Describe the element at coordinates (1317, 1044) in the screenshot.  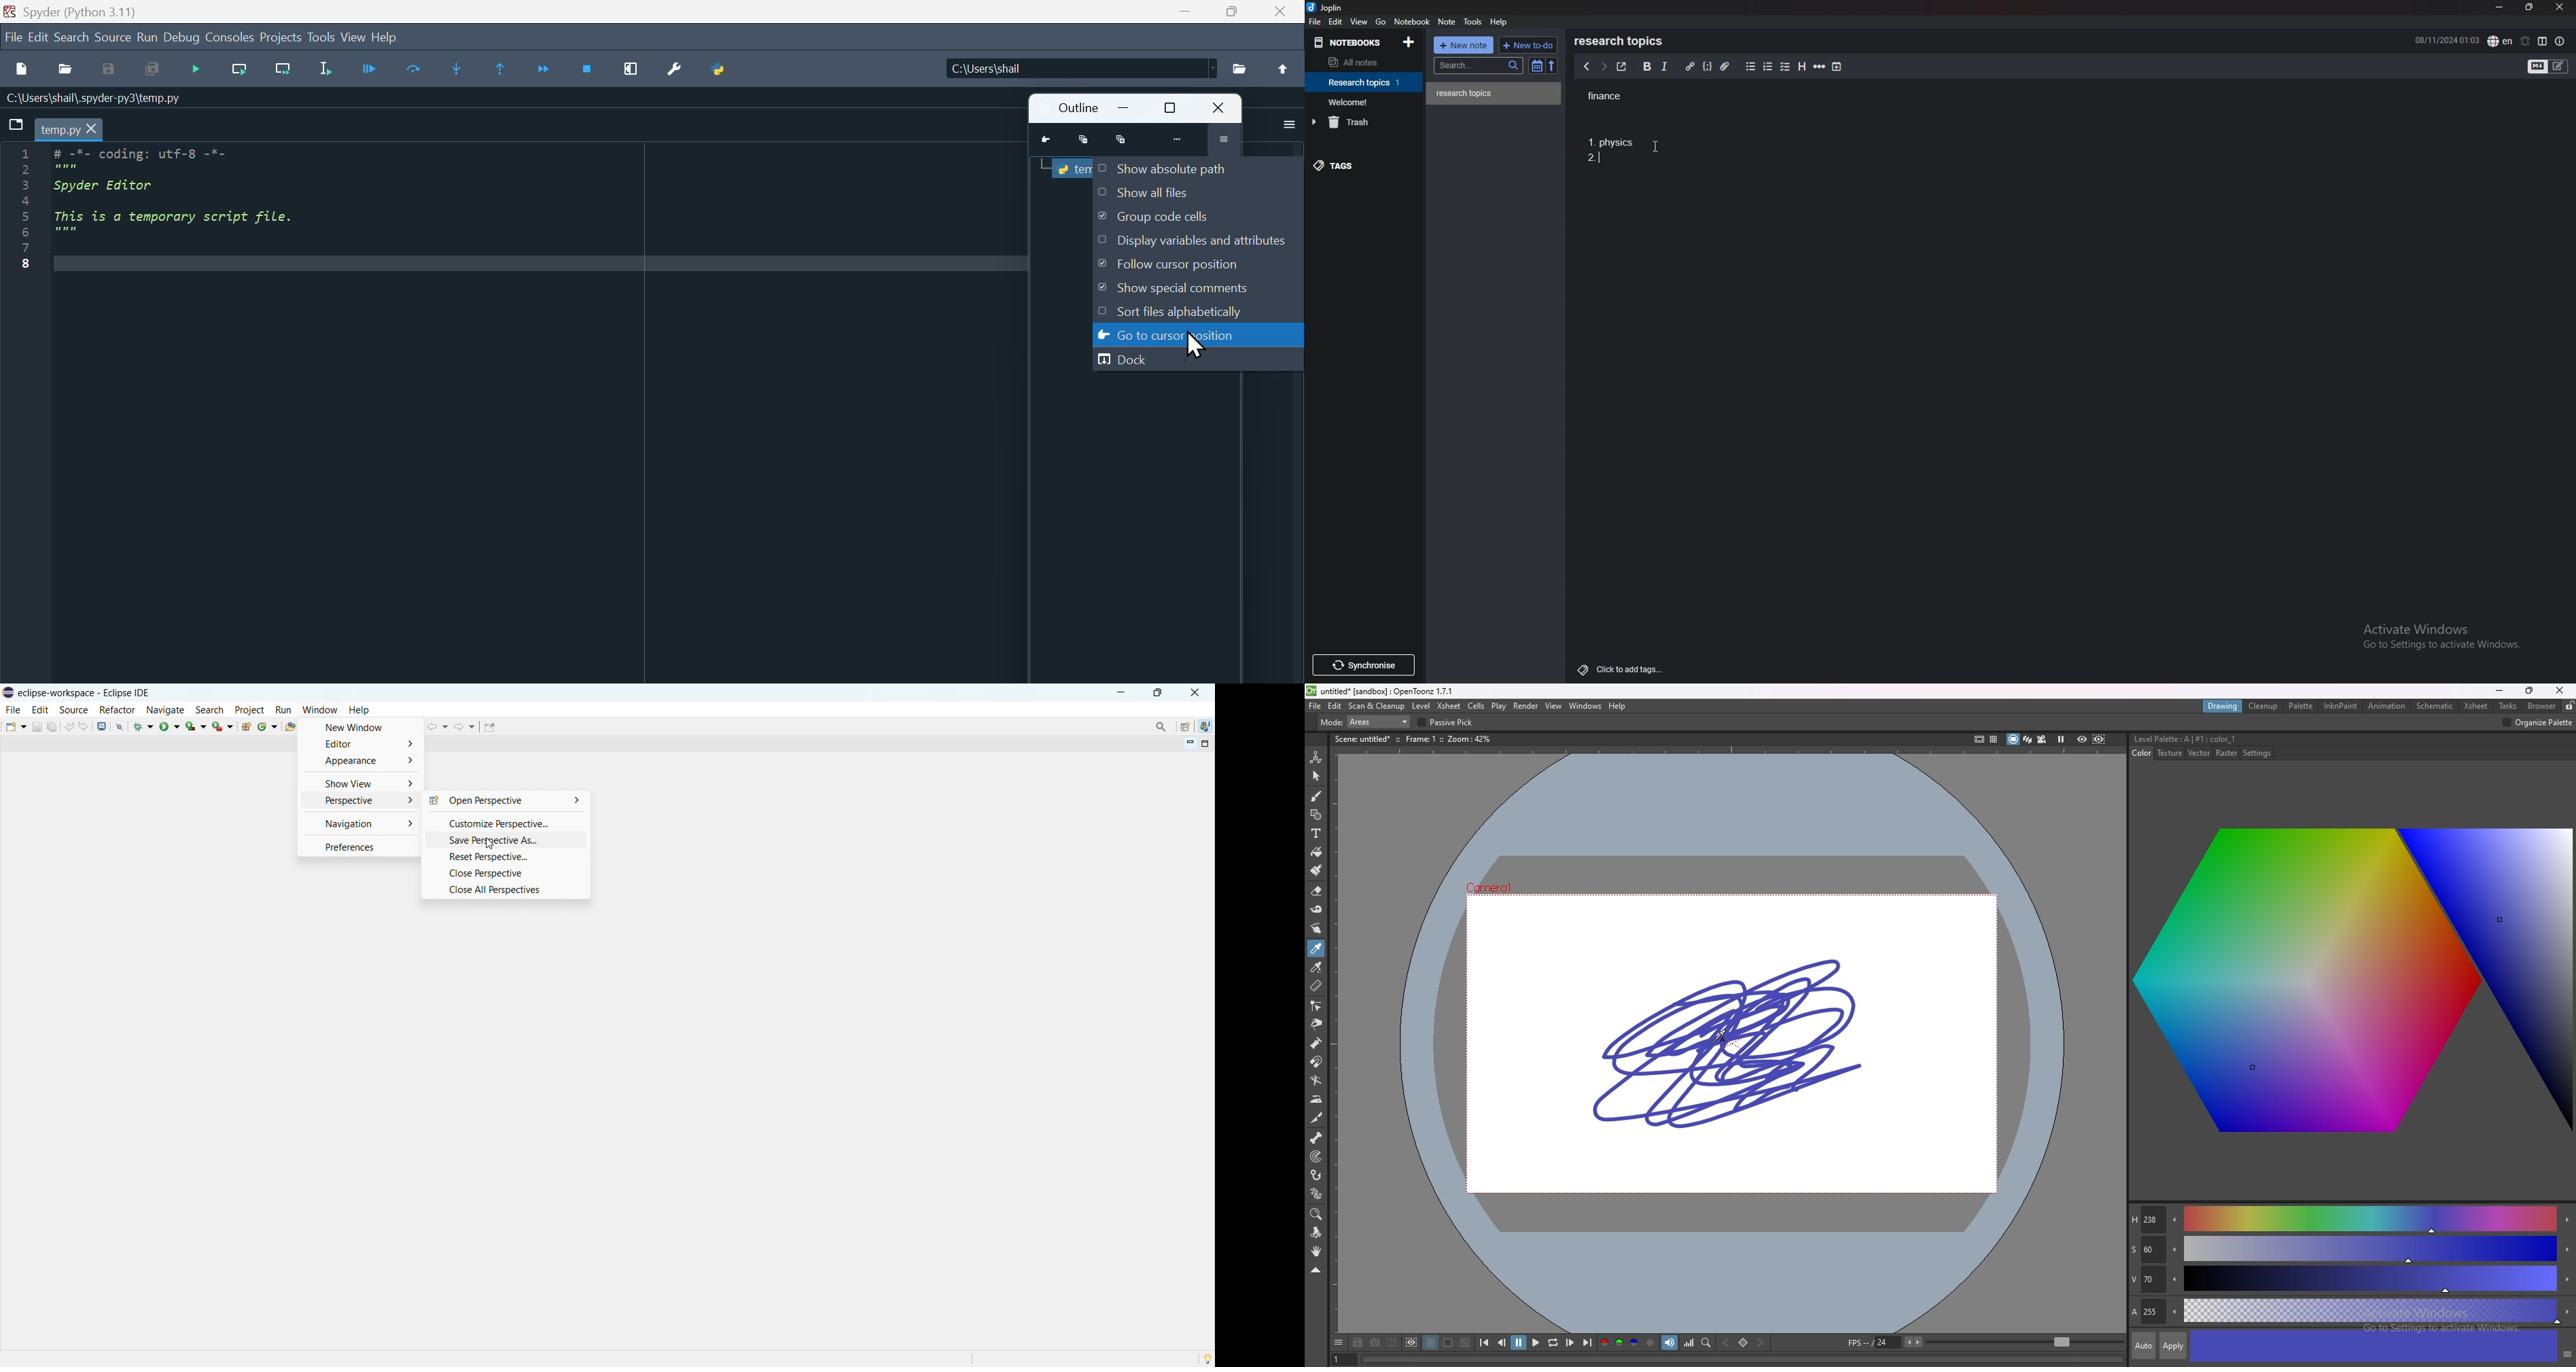
I see `pump tool` at that location.